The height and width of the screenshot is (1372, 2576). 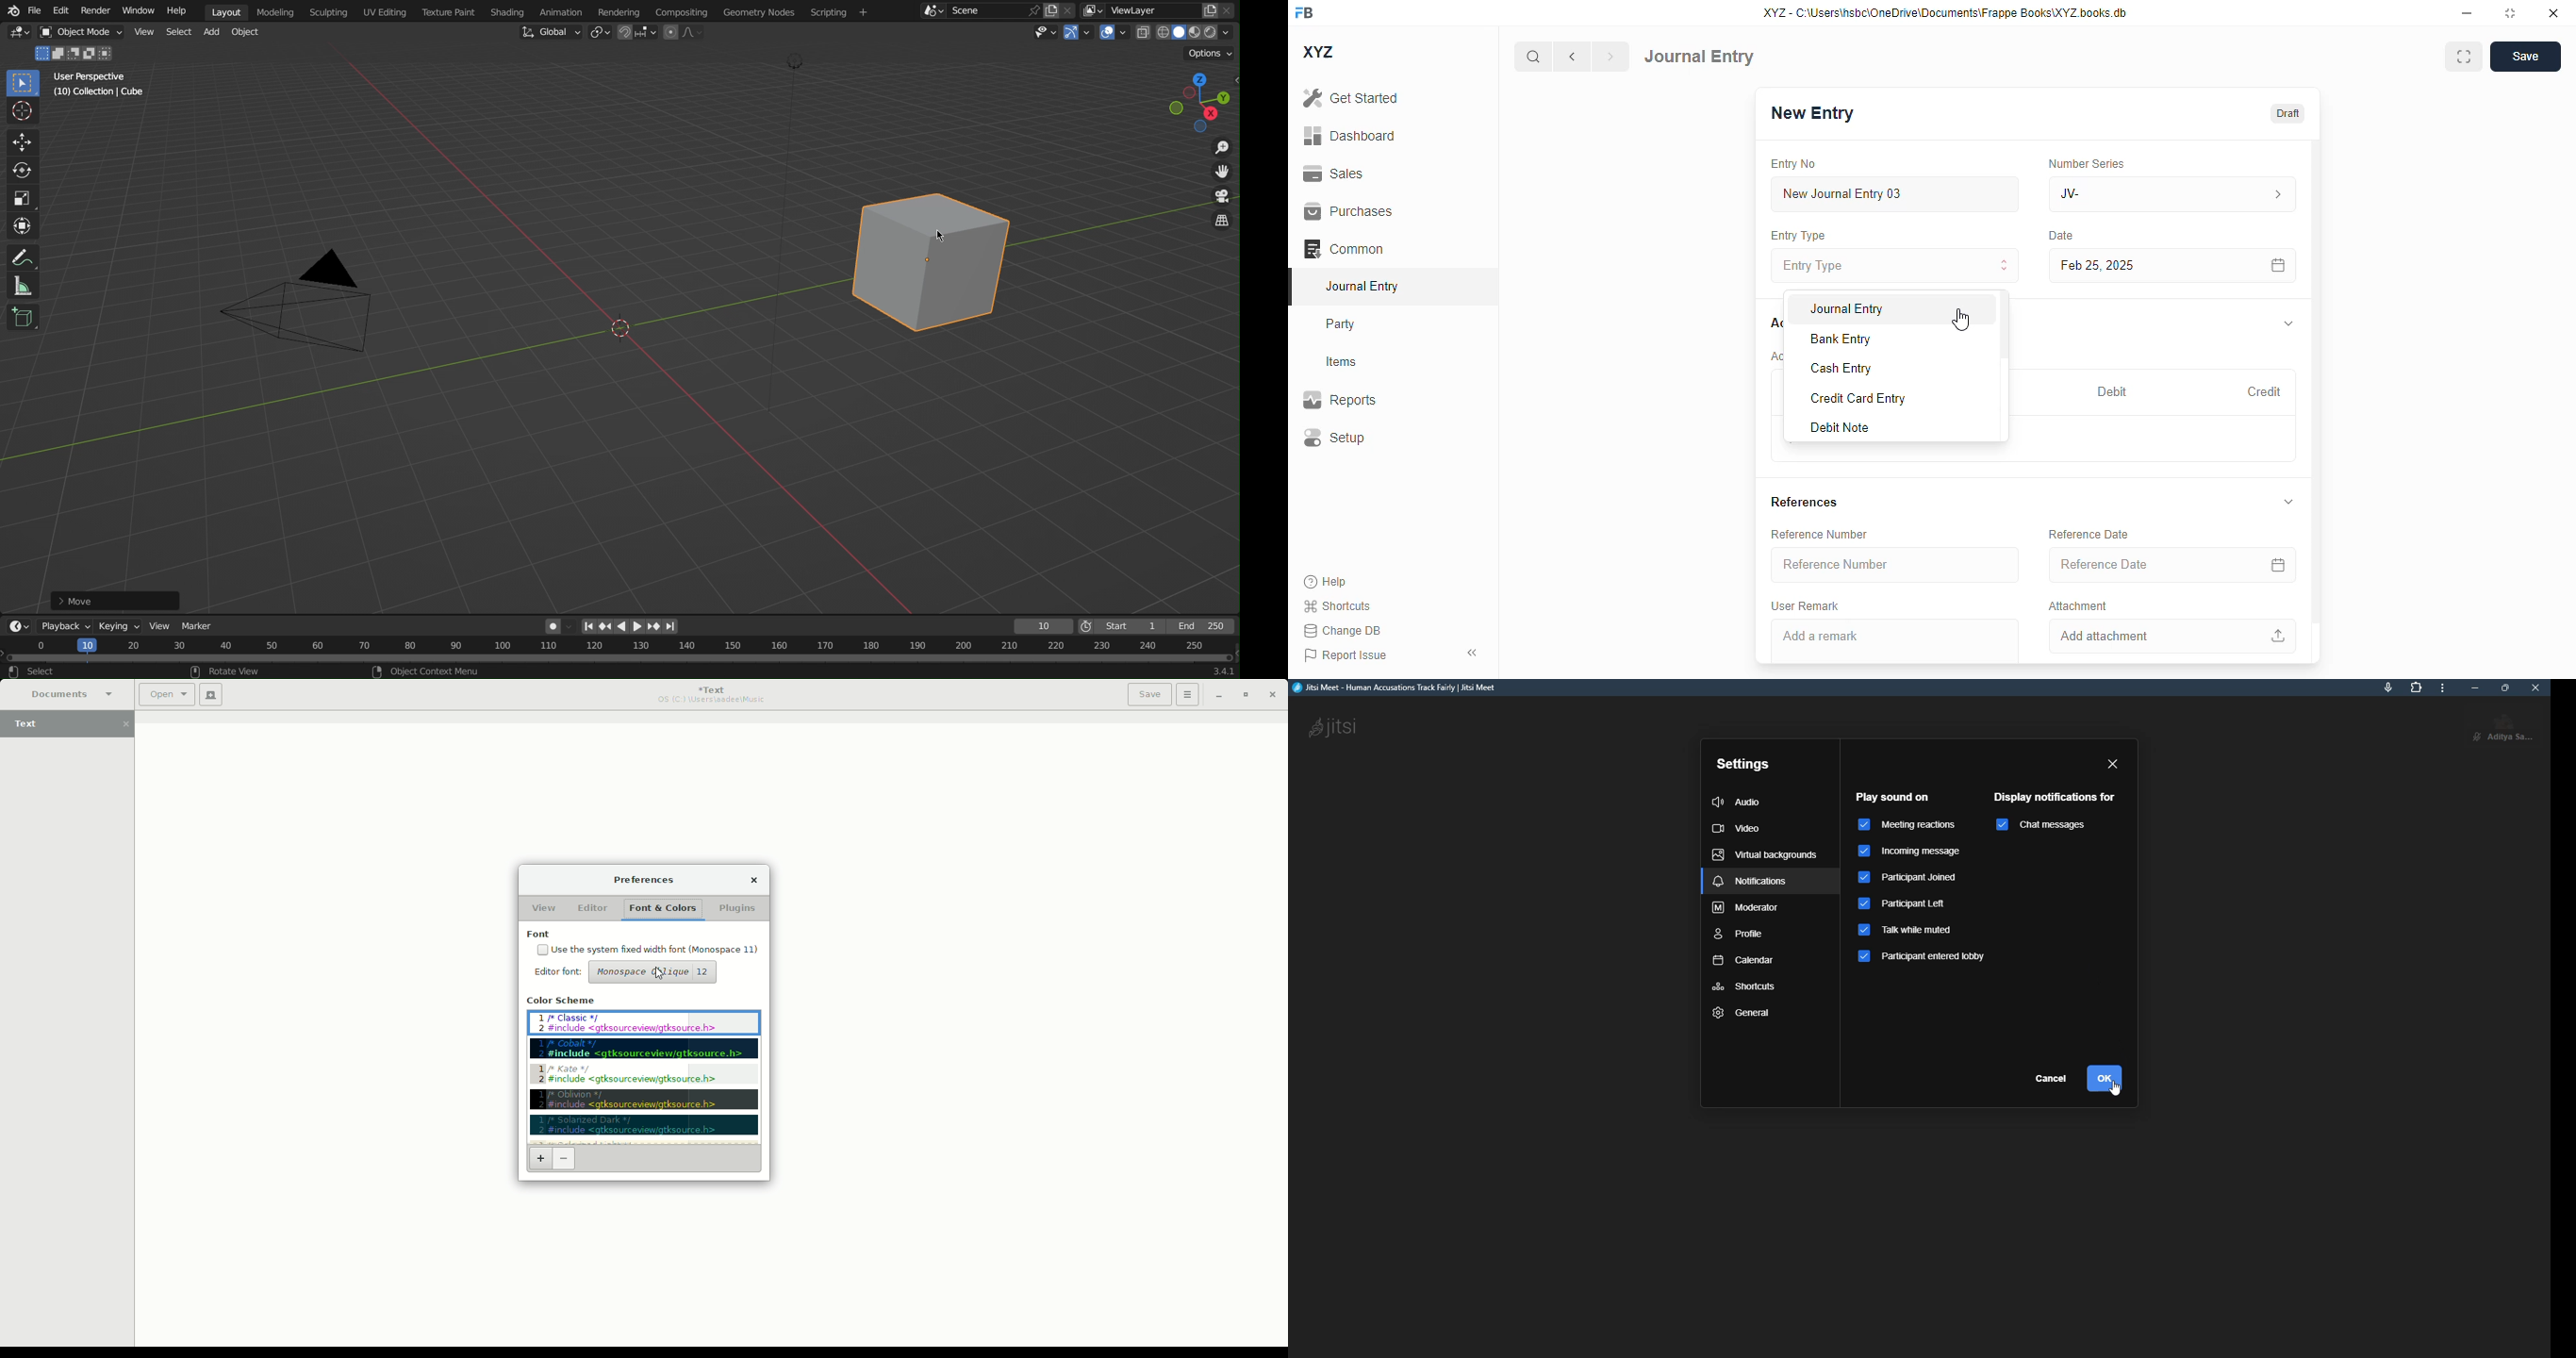 What do you see at coordinates (1894, 265) in the screenshot?
I see `entry type` at bounding box center [1894, 265].